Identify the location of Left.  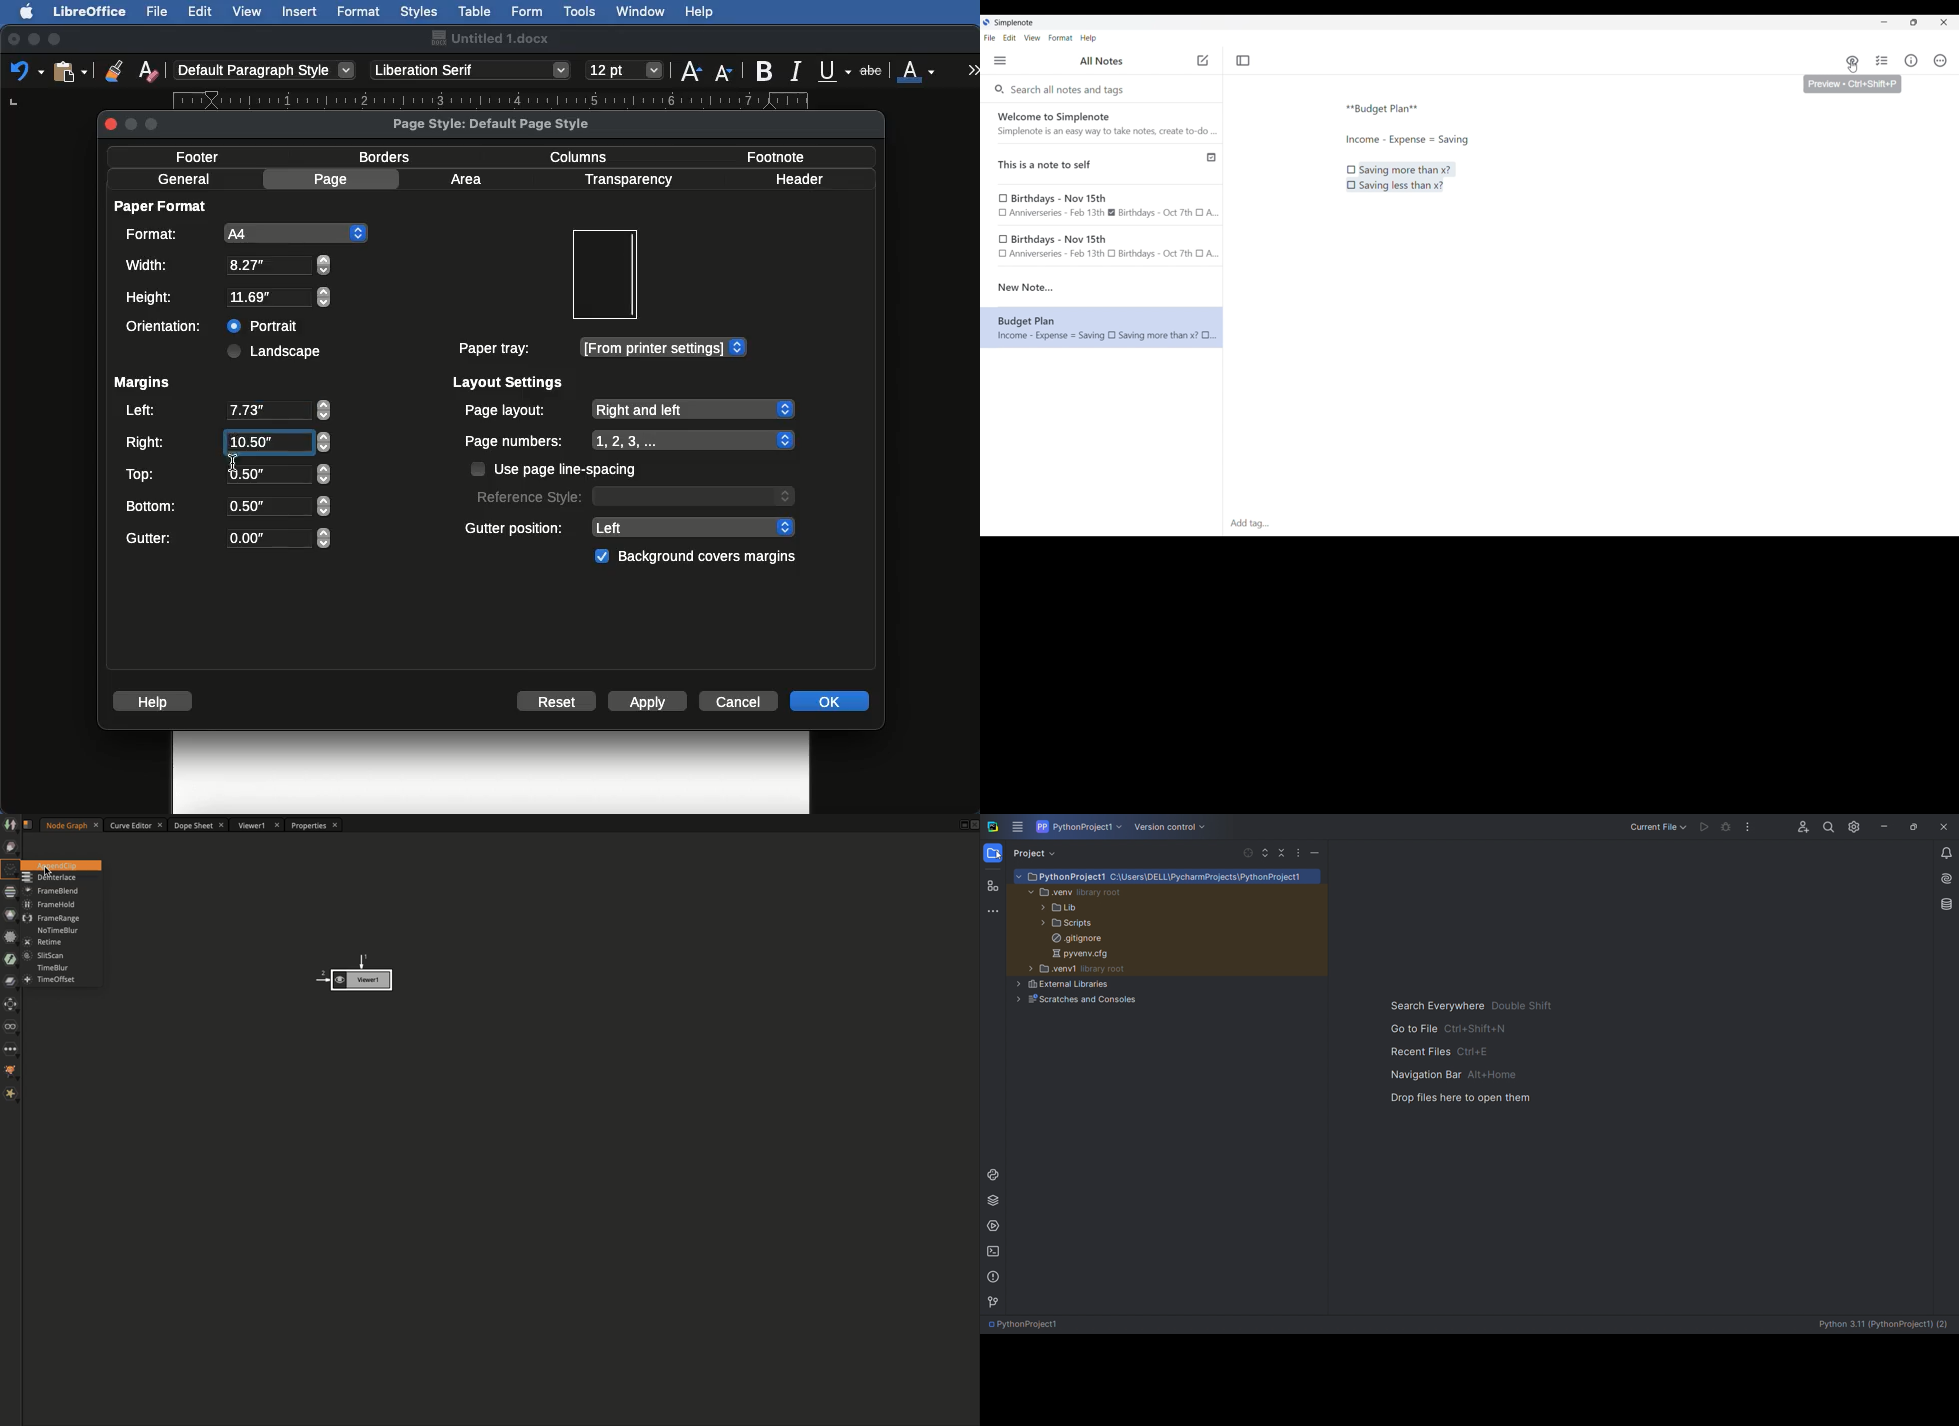
(226, 412).